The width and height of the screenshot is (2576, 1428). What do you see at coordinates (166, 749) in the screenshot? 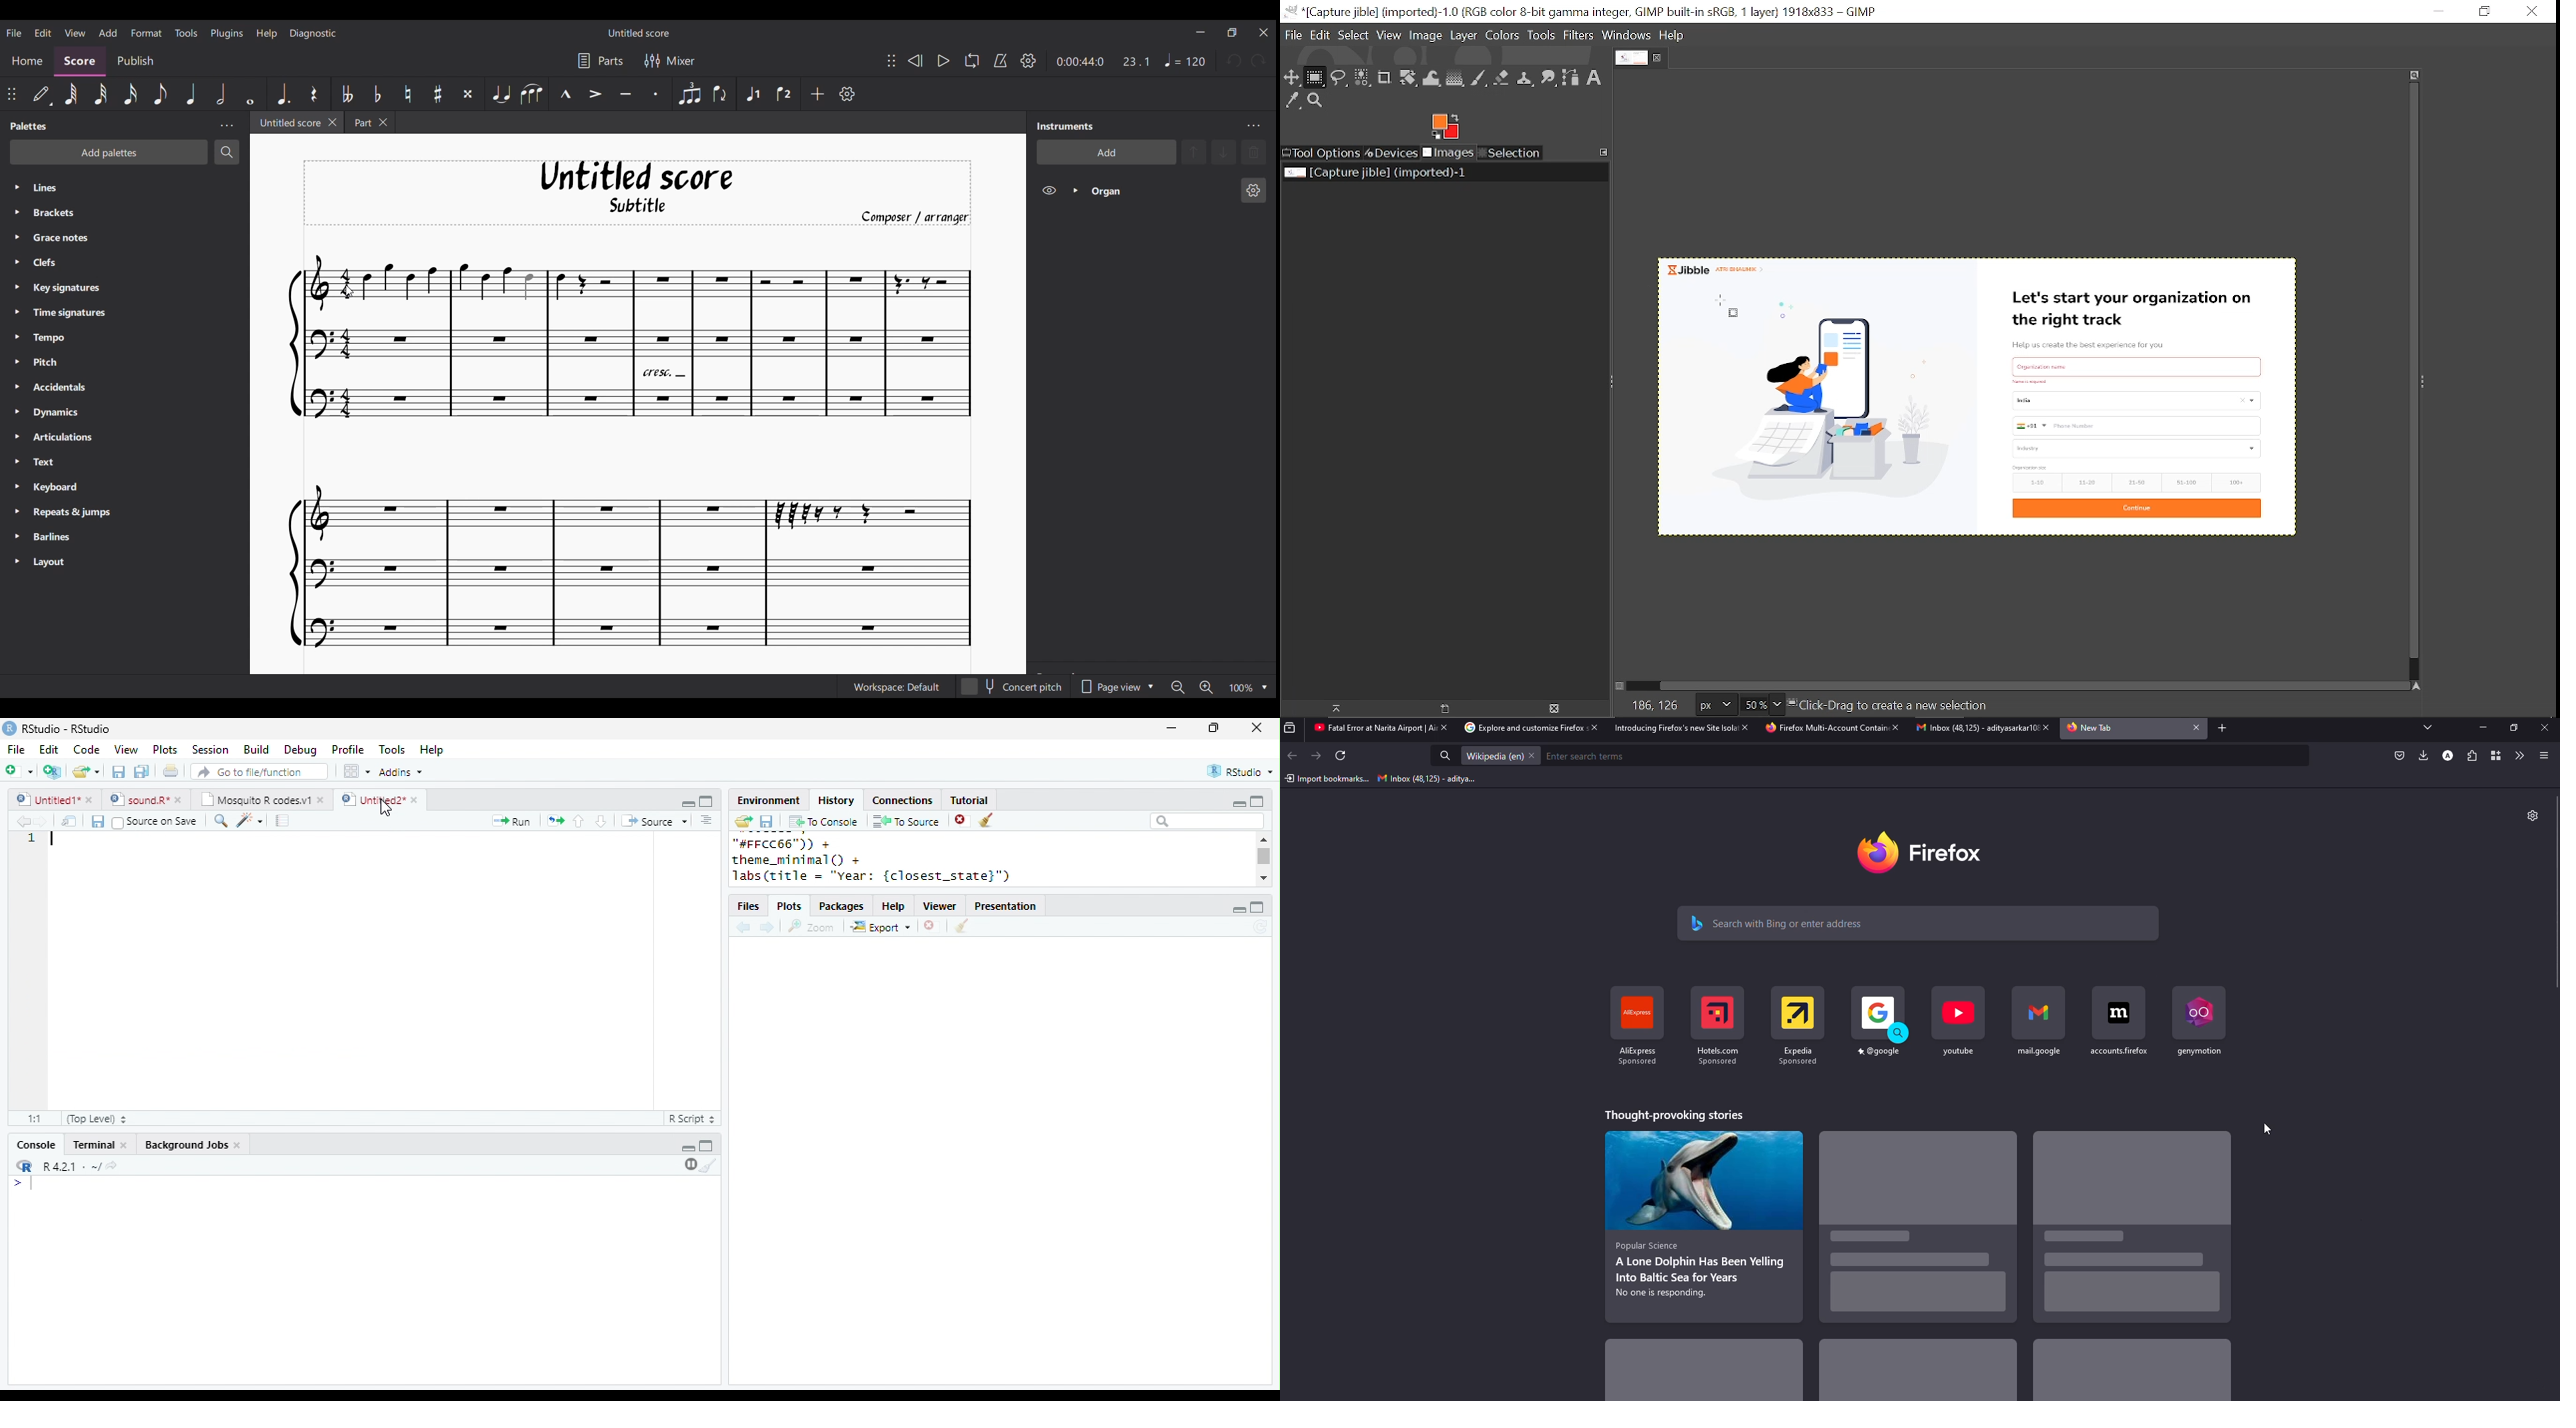
I see `Plots` at bounding box center [166, 749].